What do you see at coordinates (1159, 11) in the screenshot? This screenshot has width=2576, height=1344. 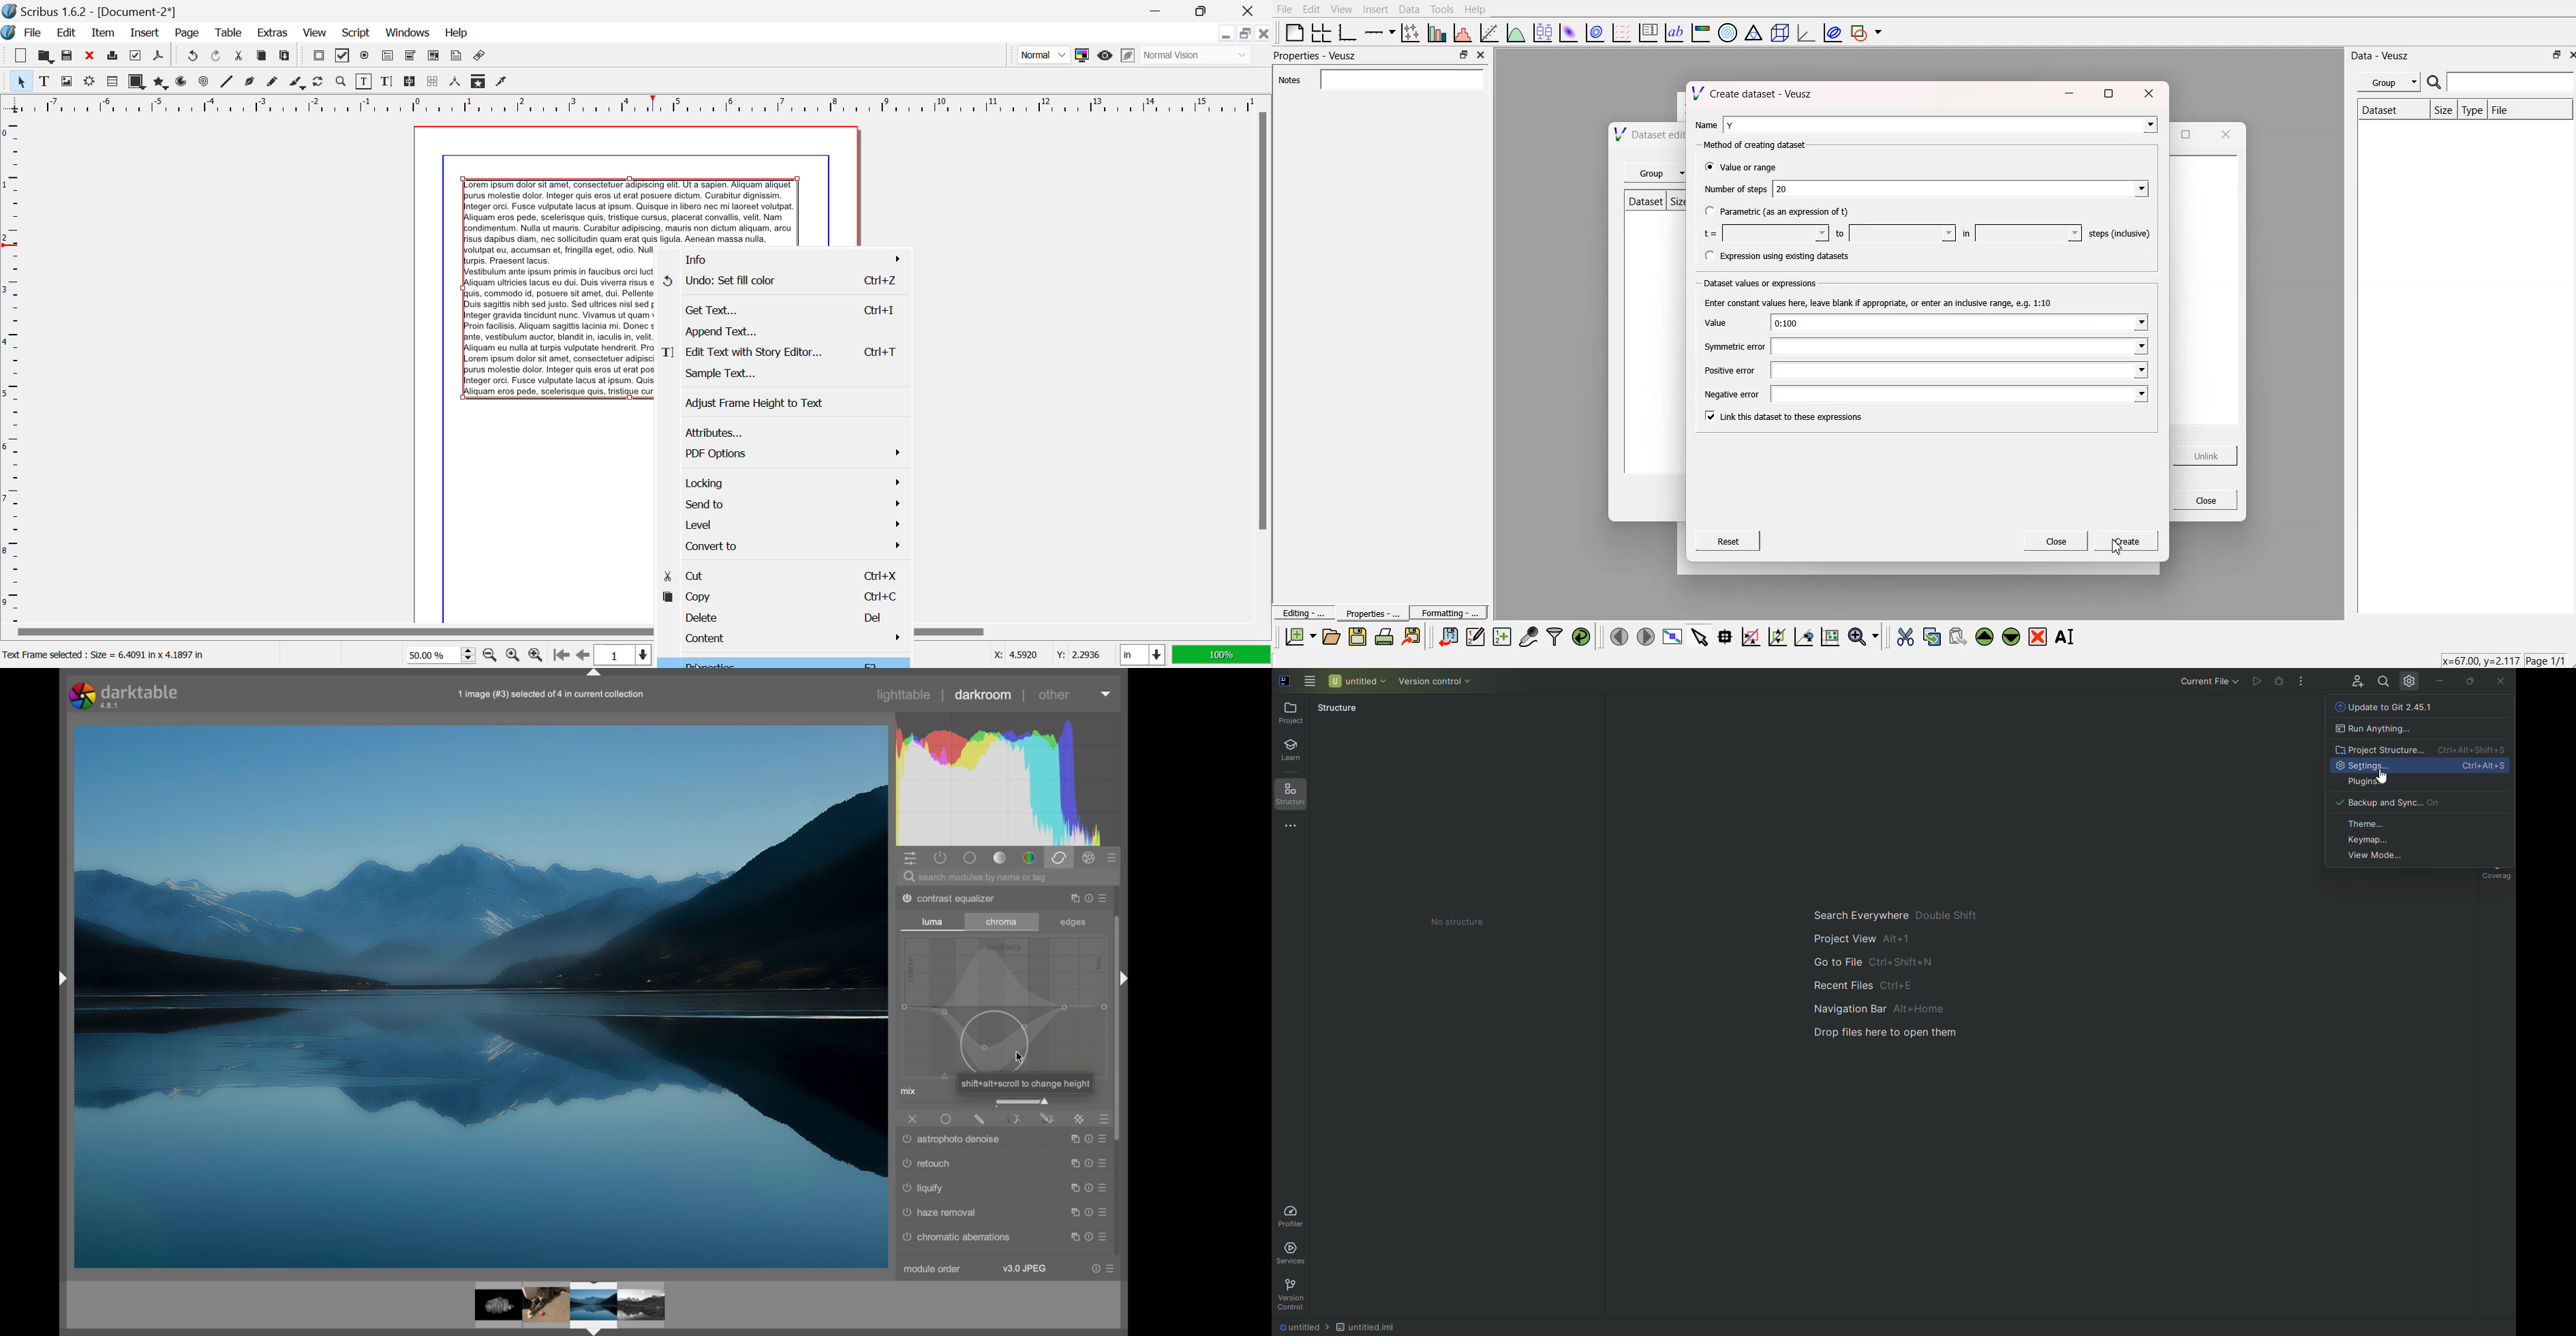 I see `Restore Down` at bounding box center [1159, 11].